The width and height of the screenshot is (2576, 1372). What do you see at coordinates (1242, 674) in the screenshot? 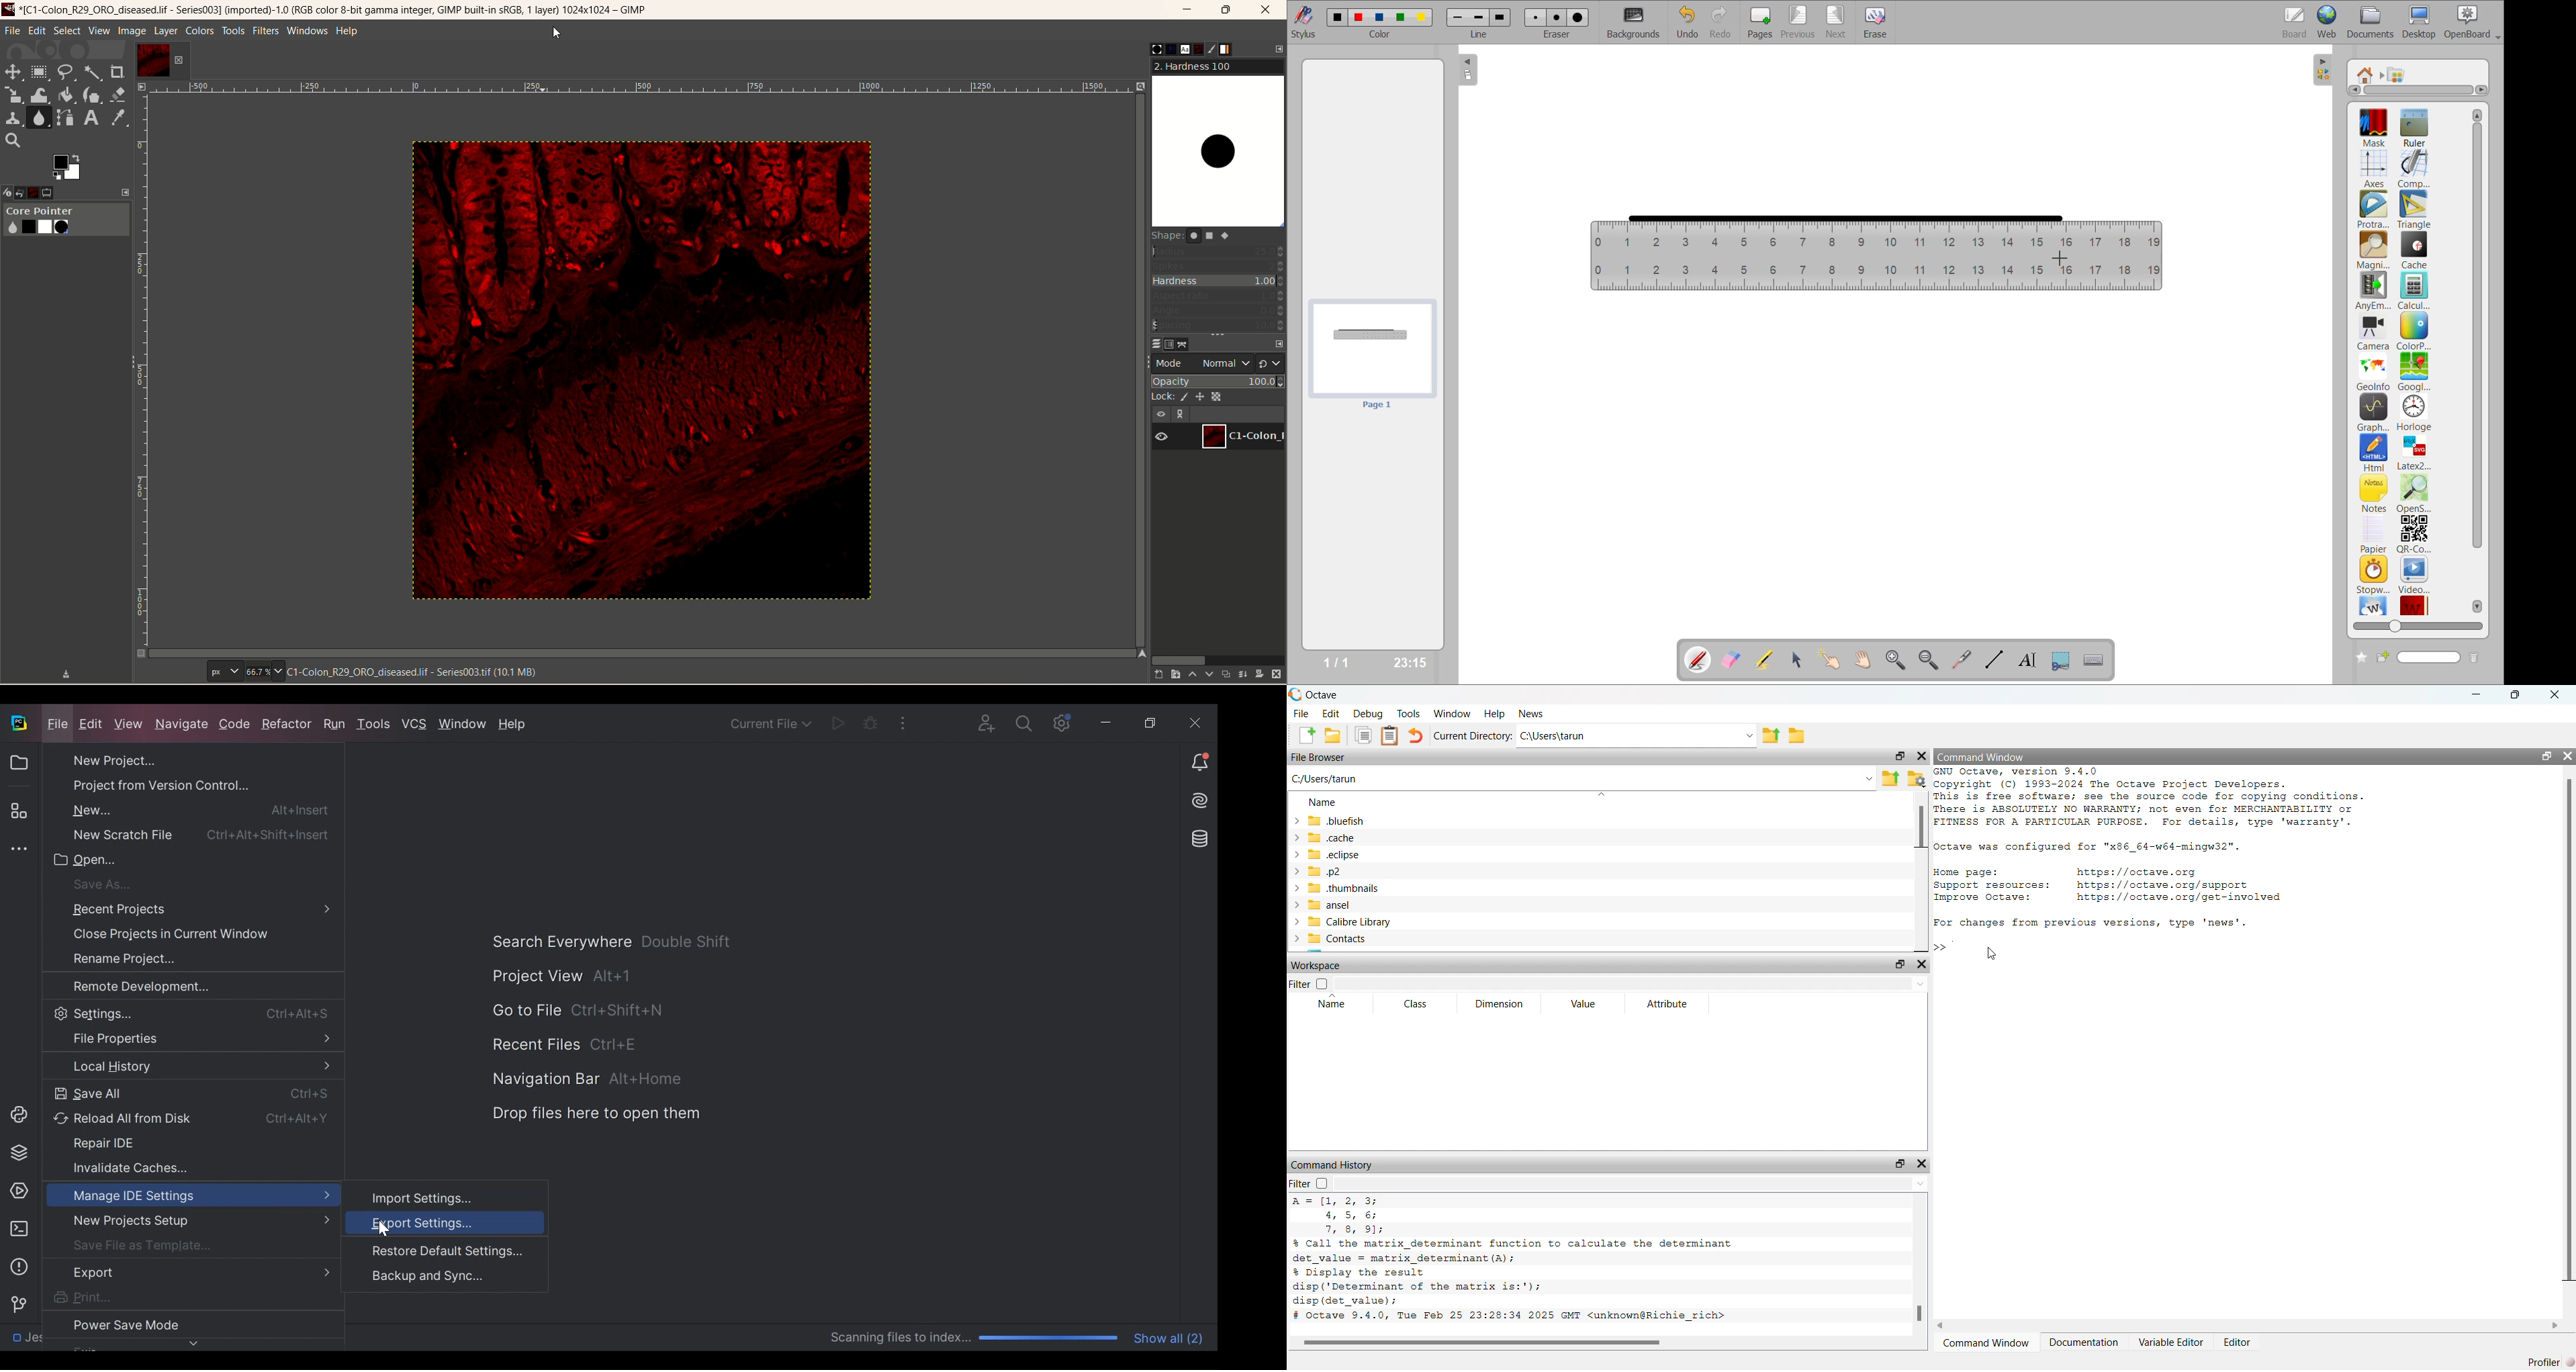
I see `merge this layer` at bounding box center [1242, 674].